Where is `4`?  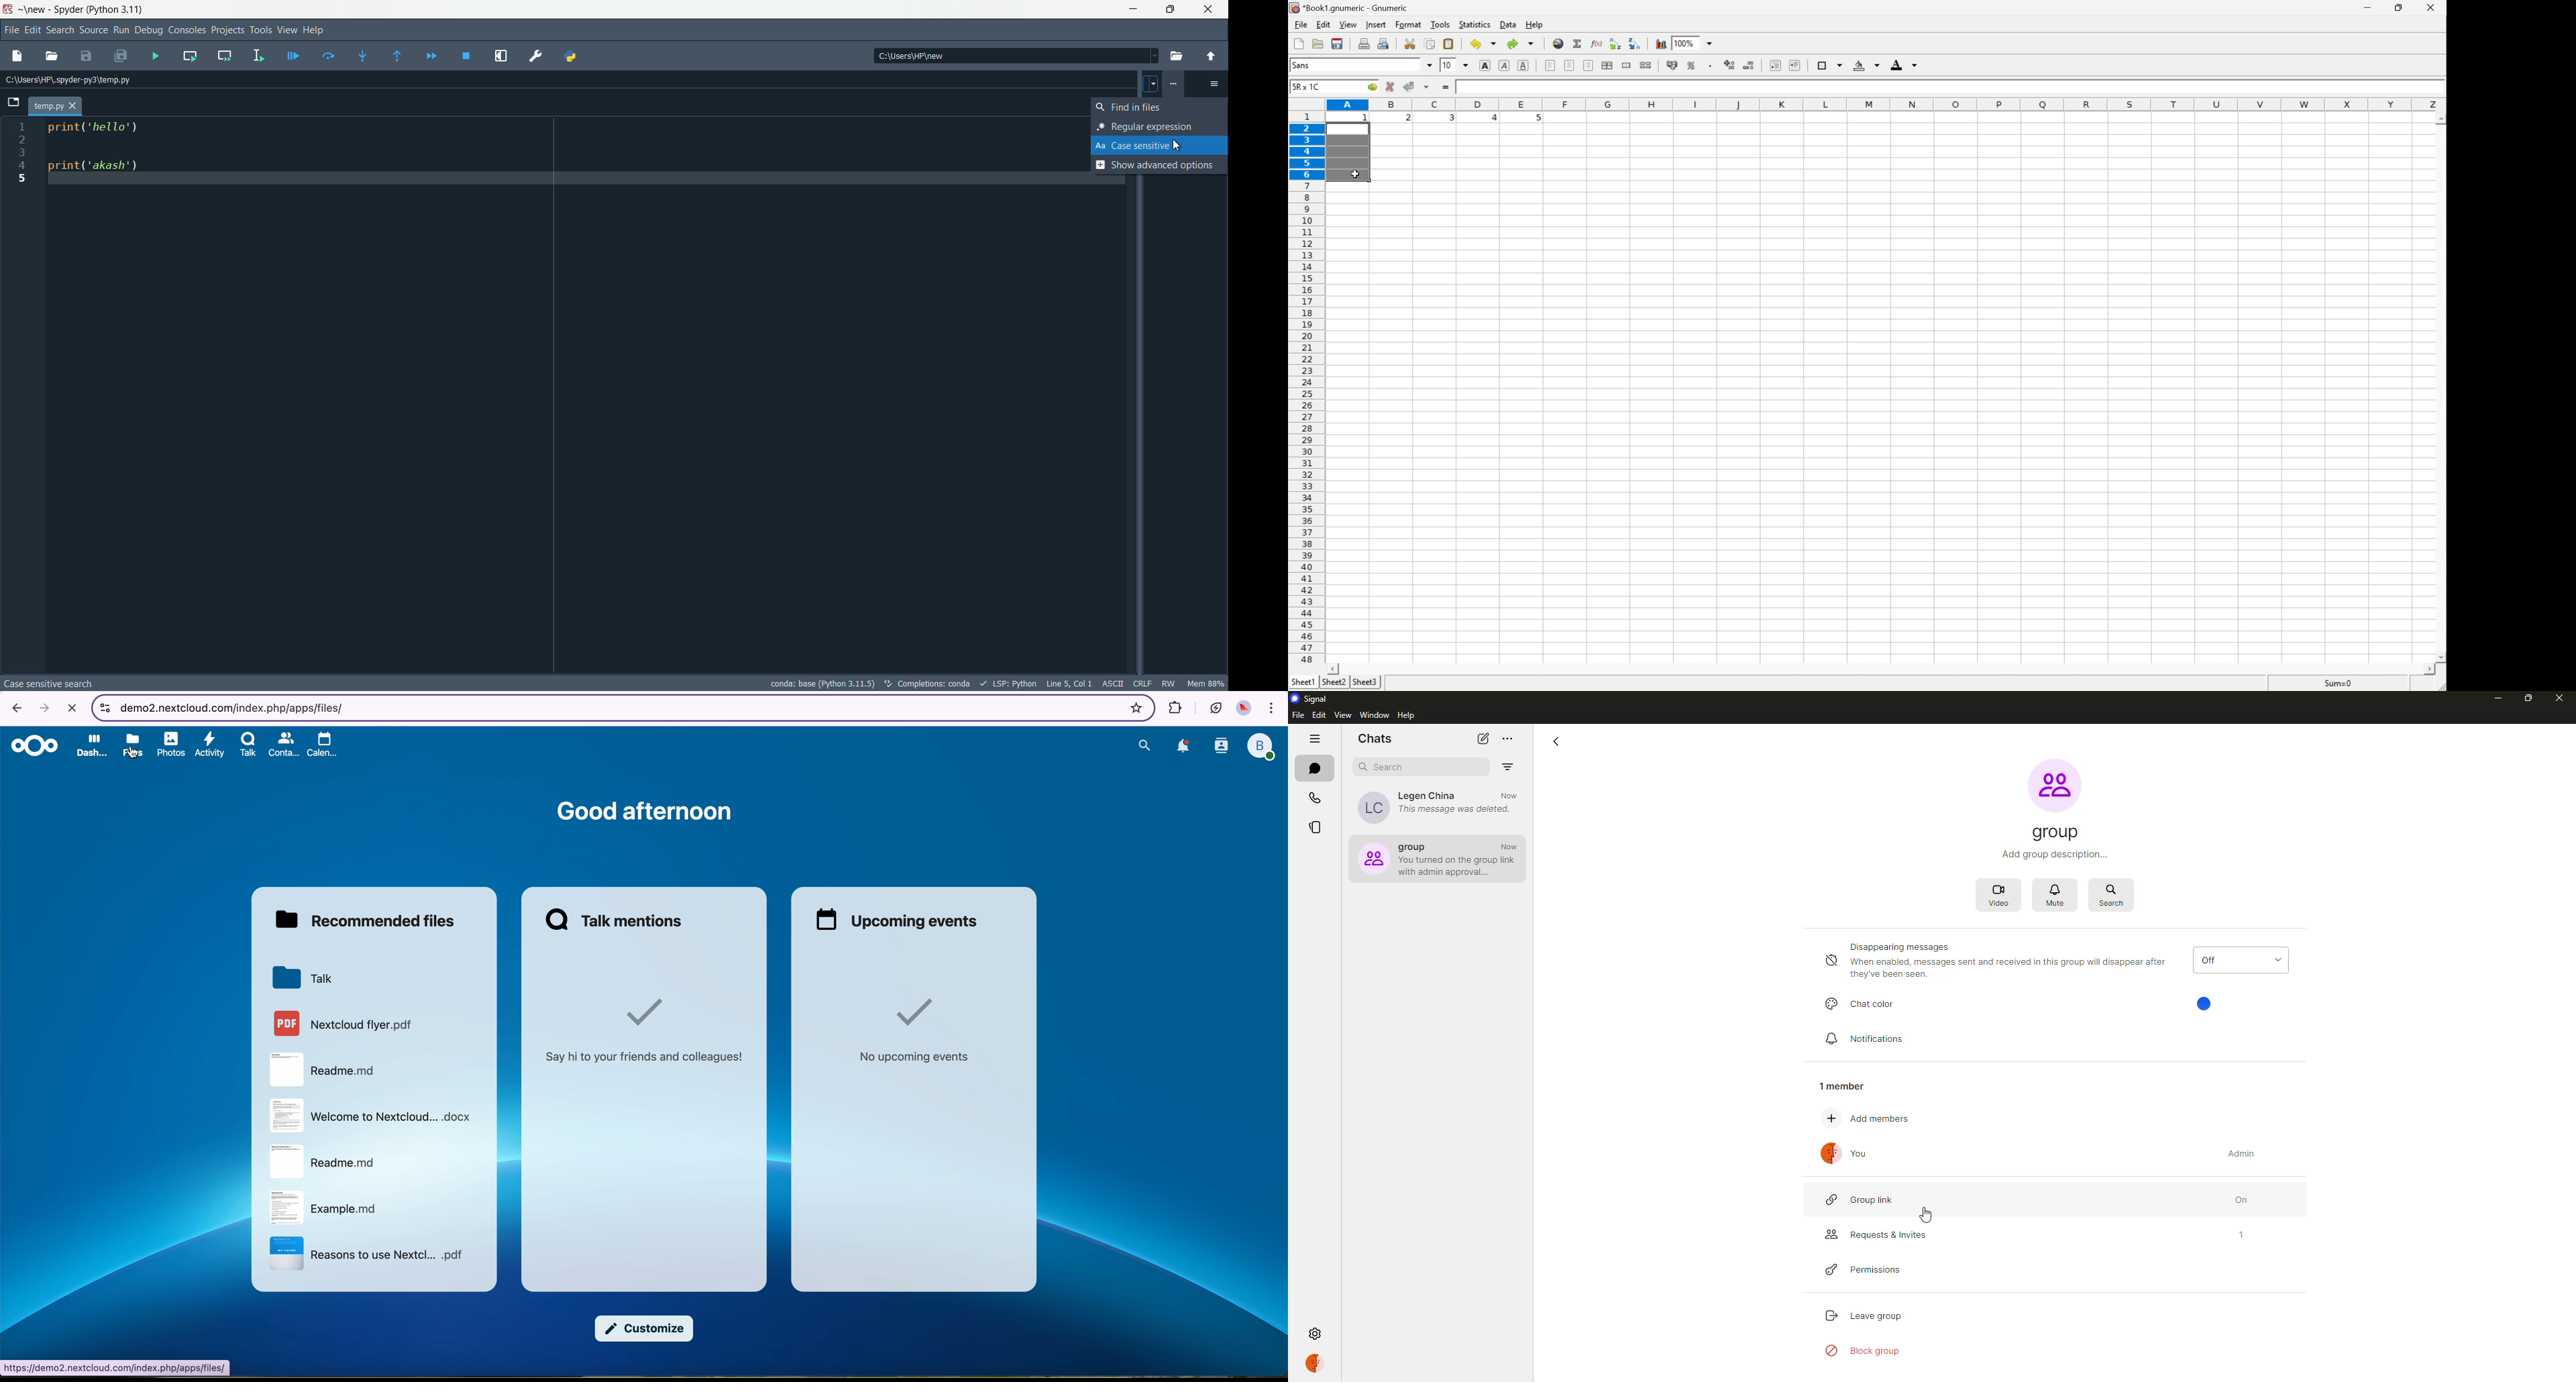
4 is located at coordinates (1490, 119).